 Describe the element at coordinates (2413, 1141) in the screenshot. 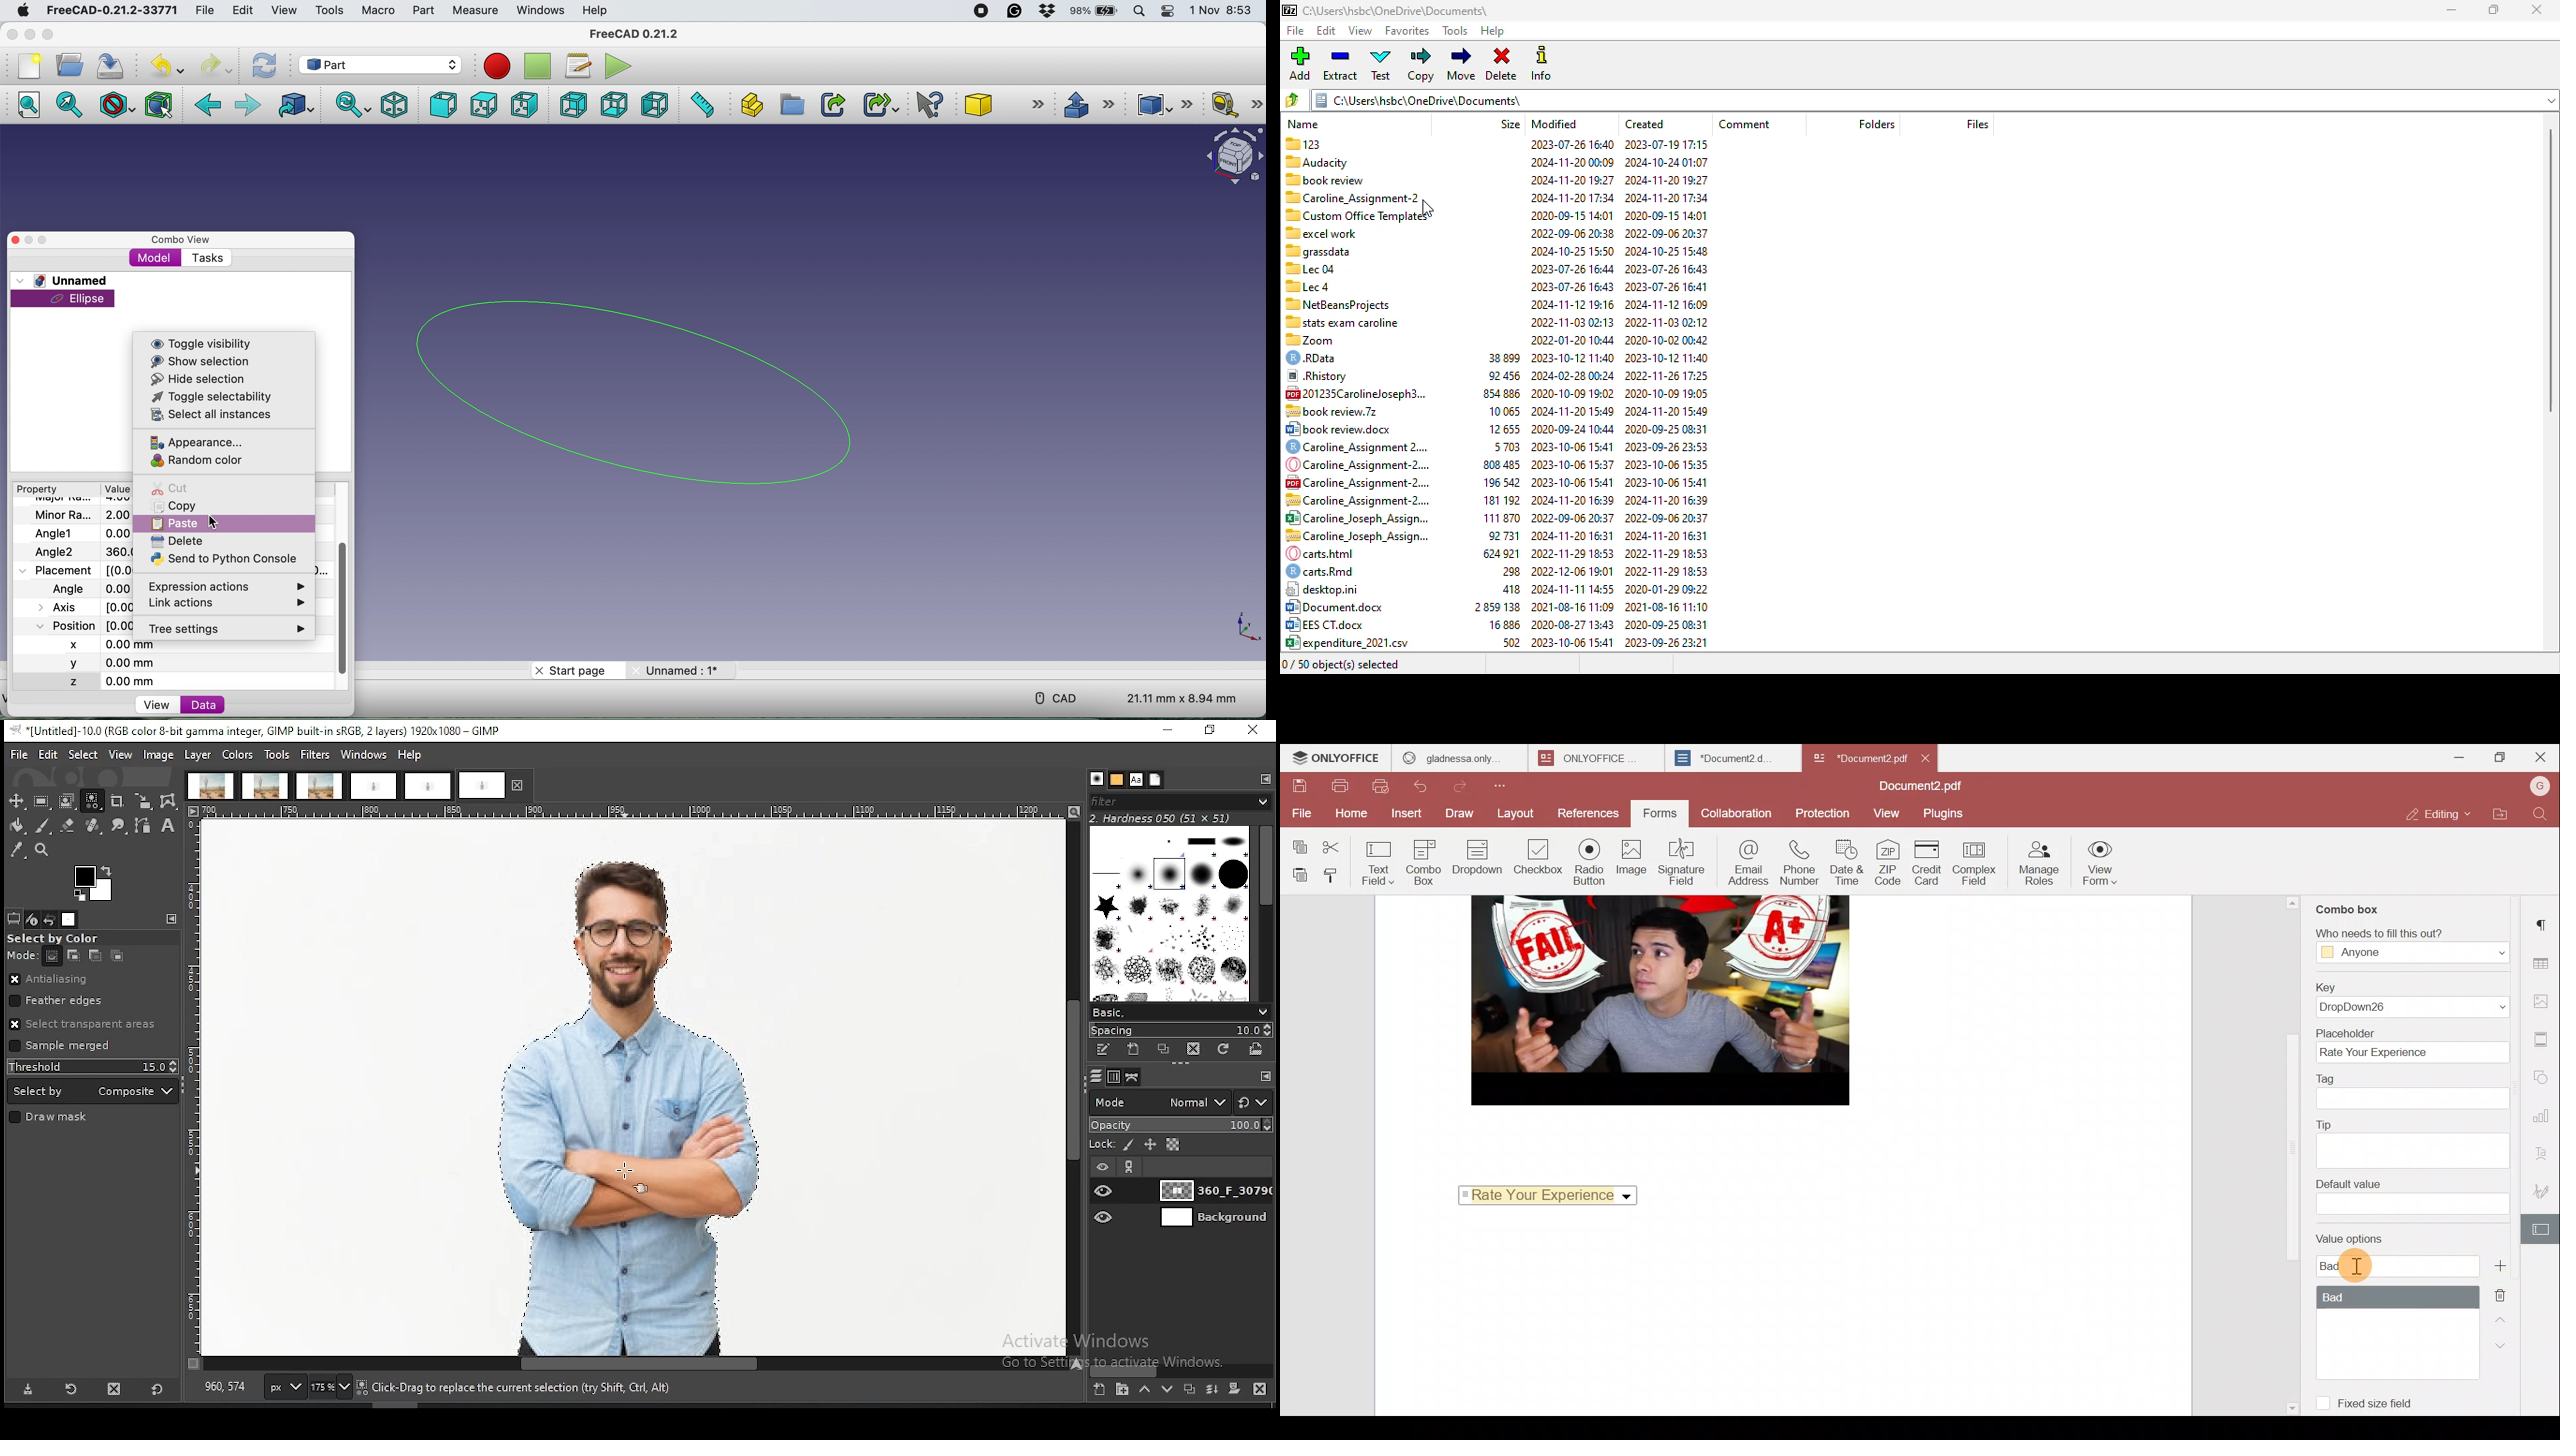

I see `Tip` at that location.